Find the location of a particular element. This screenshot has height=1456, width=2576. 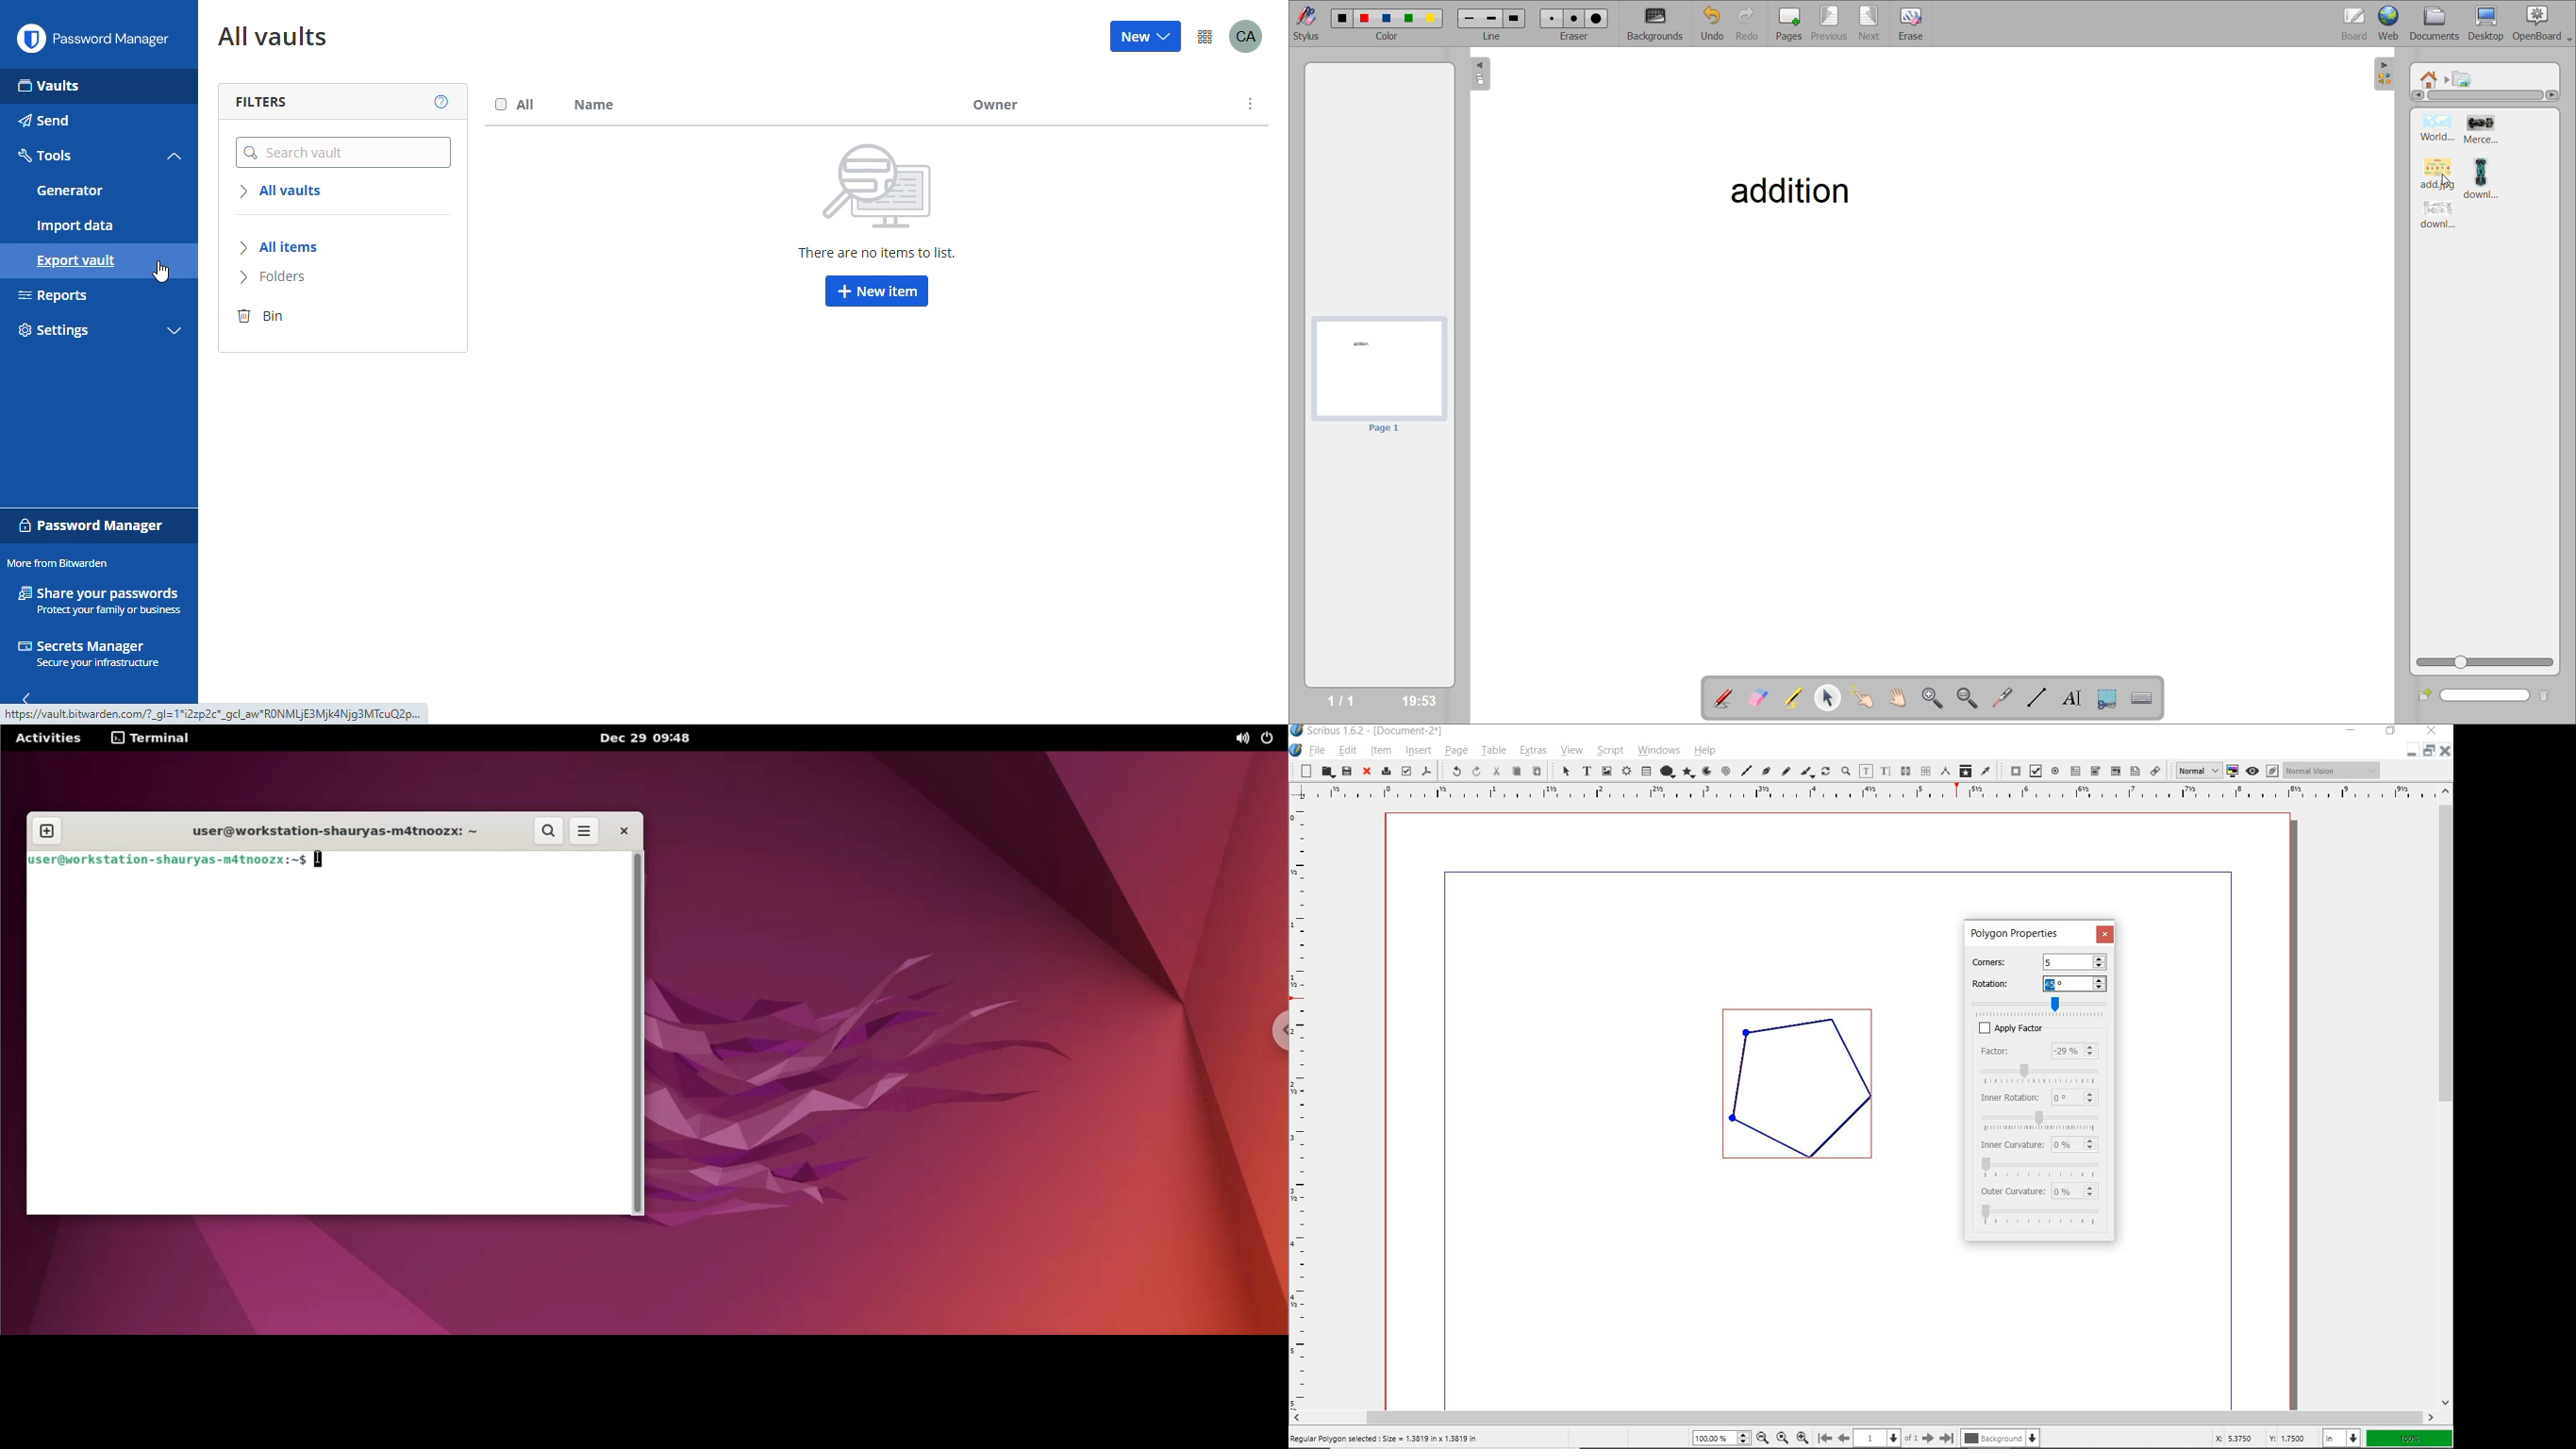

view is located at coordinates (1572, 752).